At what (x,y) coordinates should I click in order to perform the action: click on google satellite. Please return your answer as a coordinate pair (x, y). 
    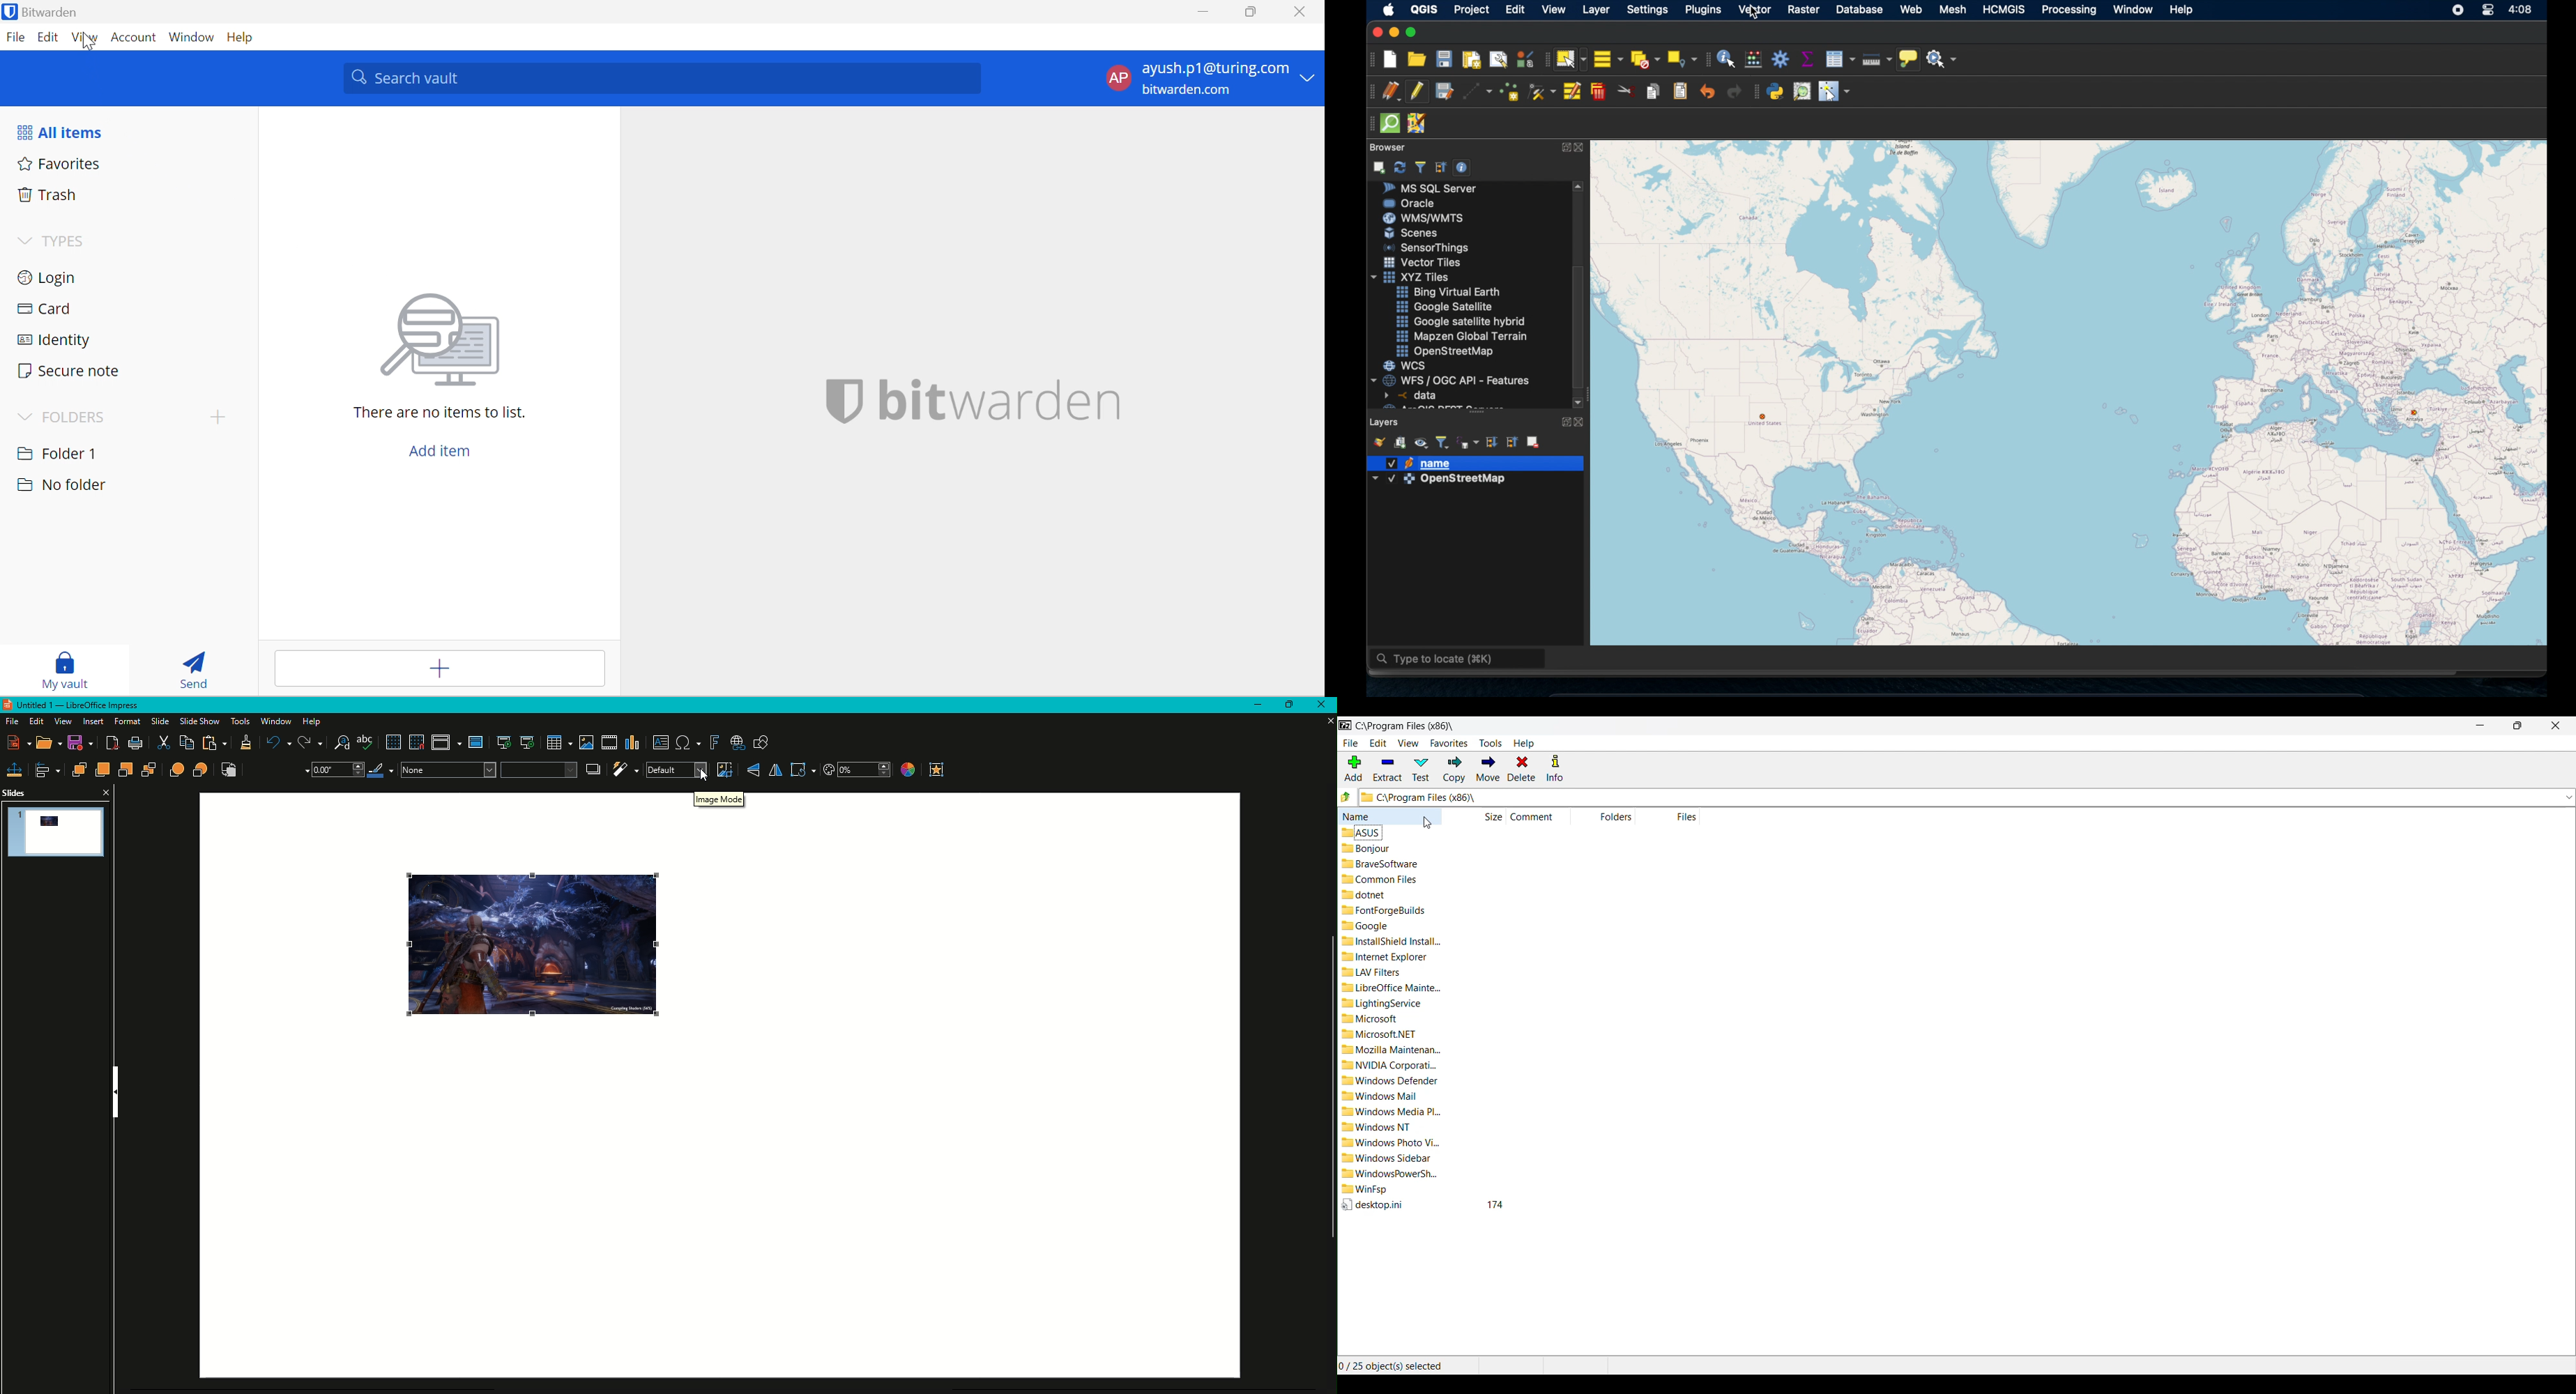
    Looking at the image, I should click on (1444, 307).